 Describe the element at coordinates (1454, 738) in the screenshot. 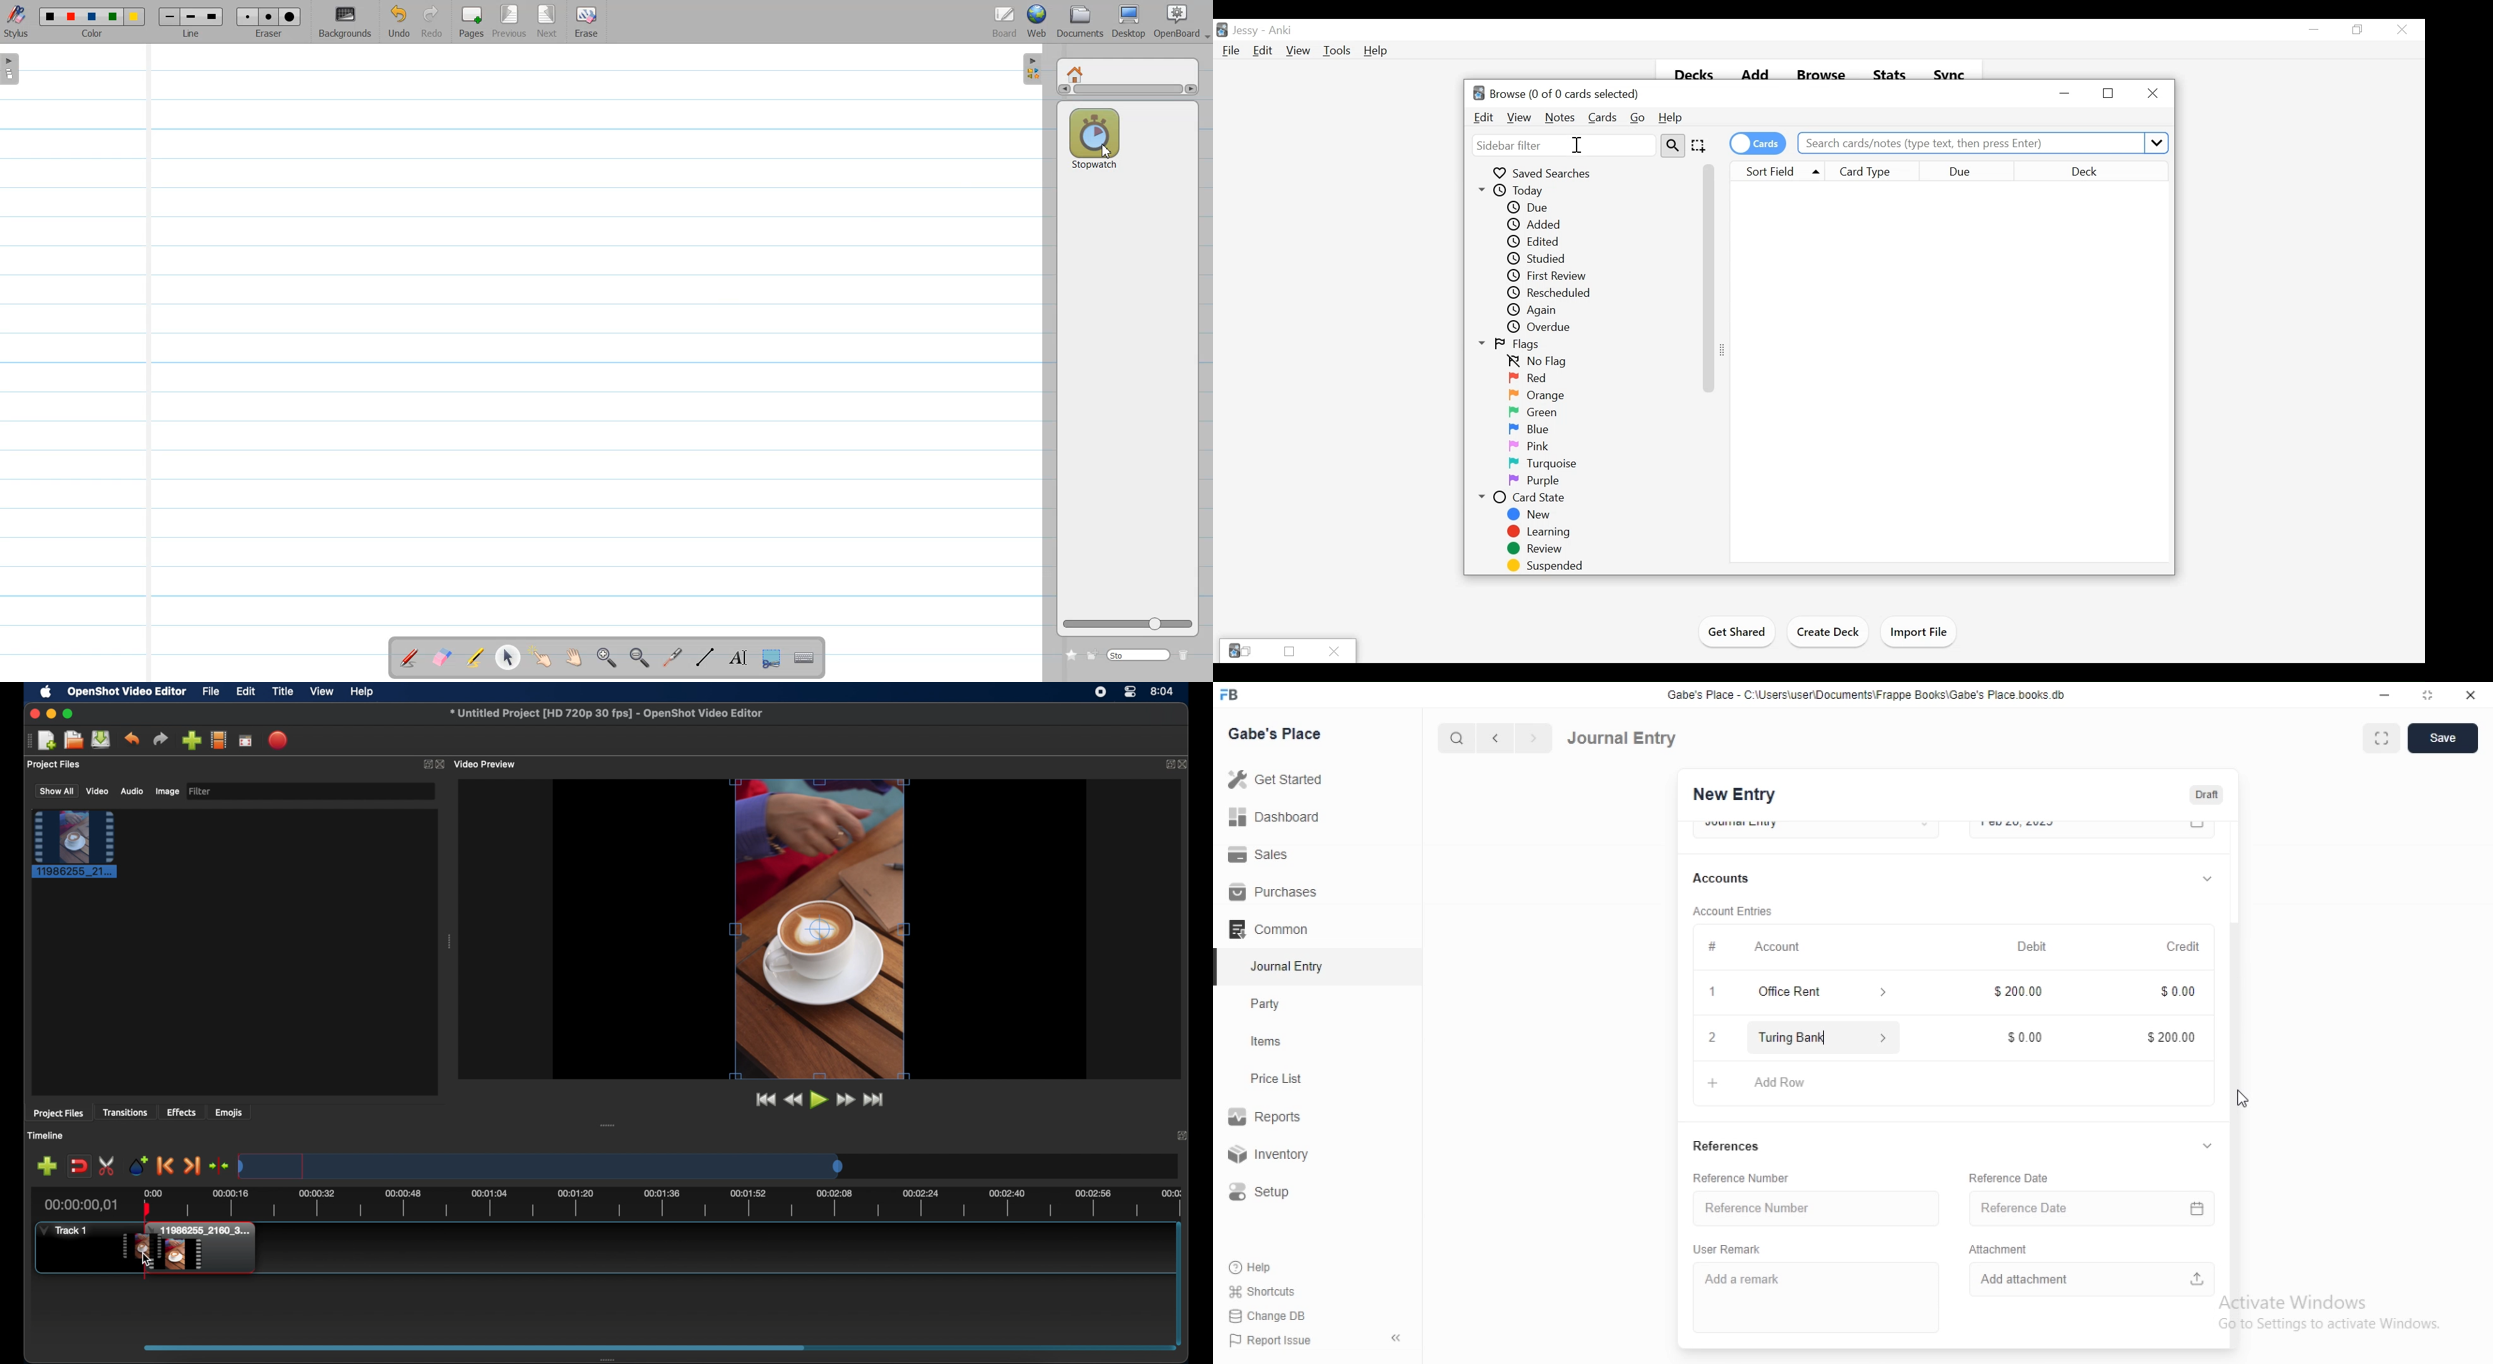

I see `search` at that location.